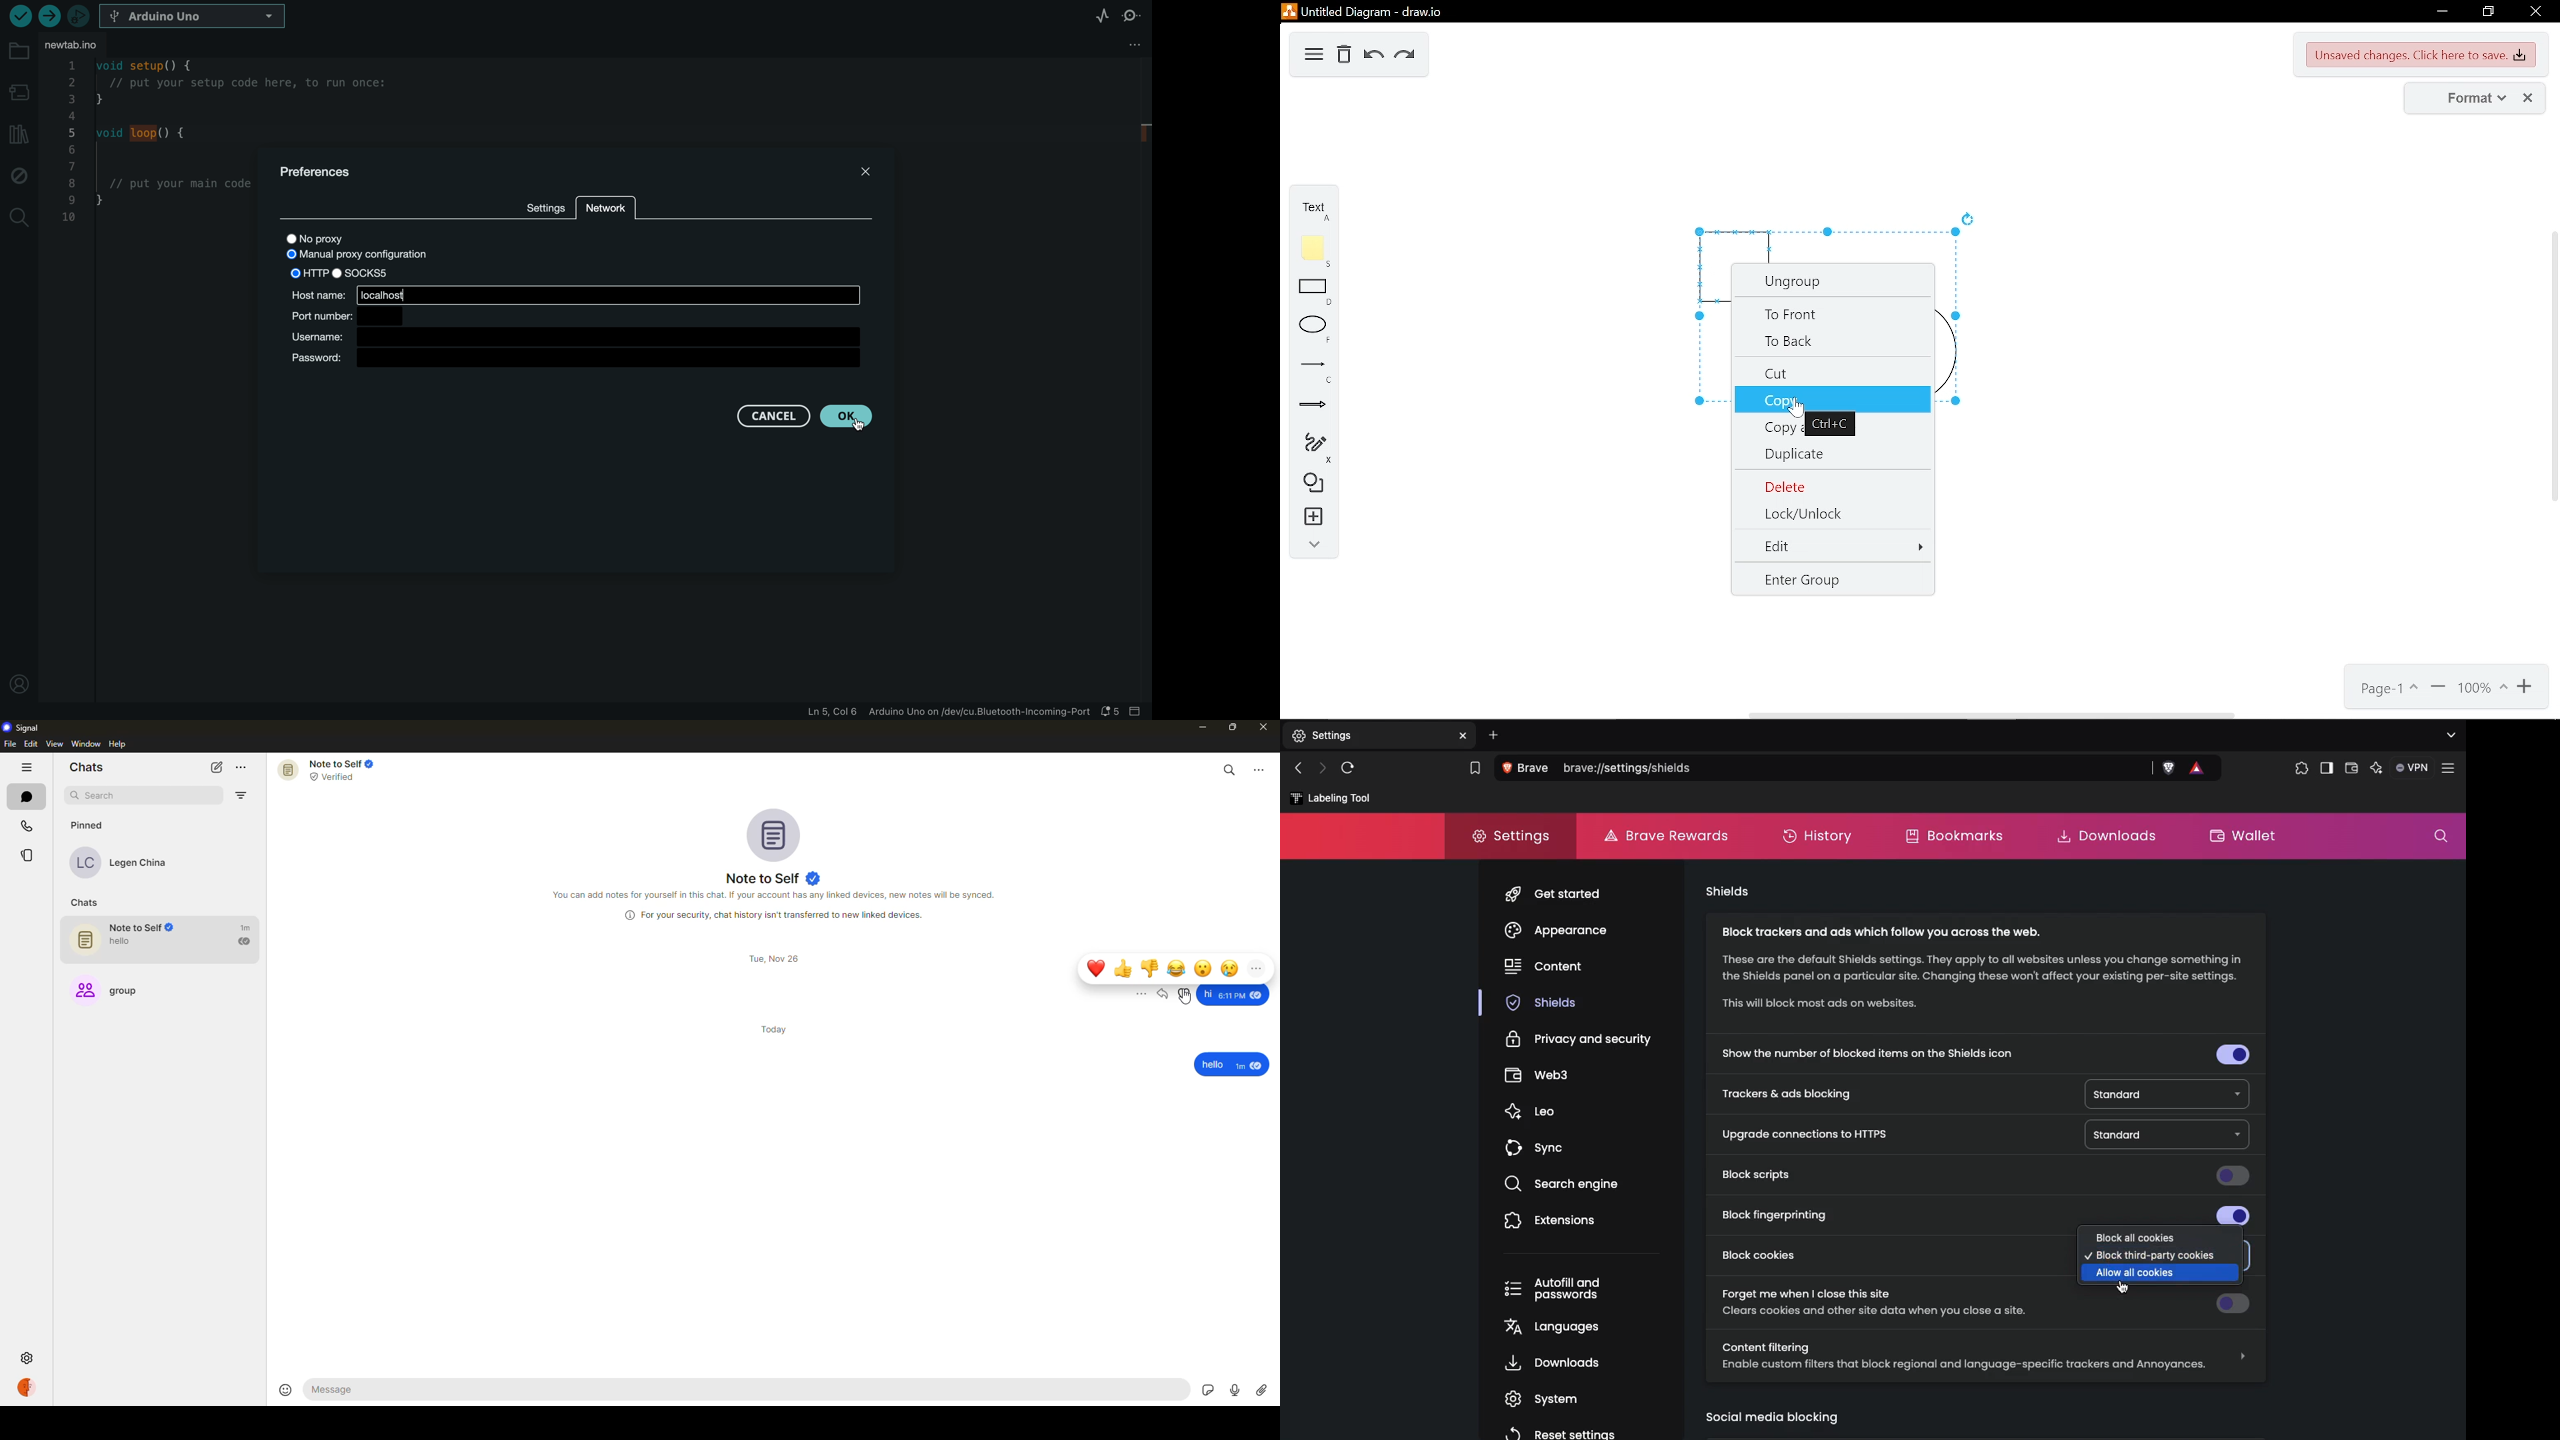 This screenshot has width=2576, height=1456. Describe the element at coordinates (1841, 579) in the screenshot. I see `enter group` at that location.